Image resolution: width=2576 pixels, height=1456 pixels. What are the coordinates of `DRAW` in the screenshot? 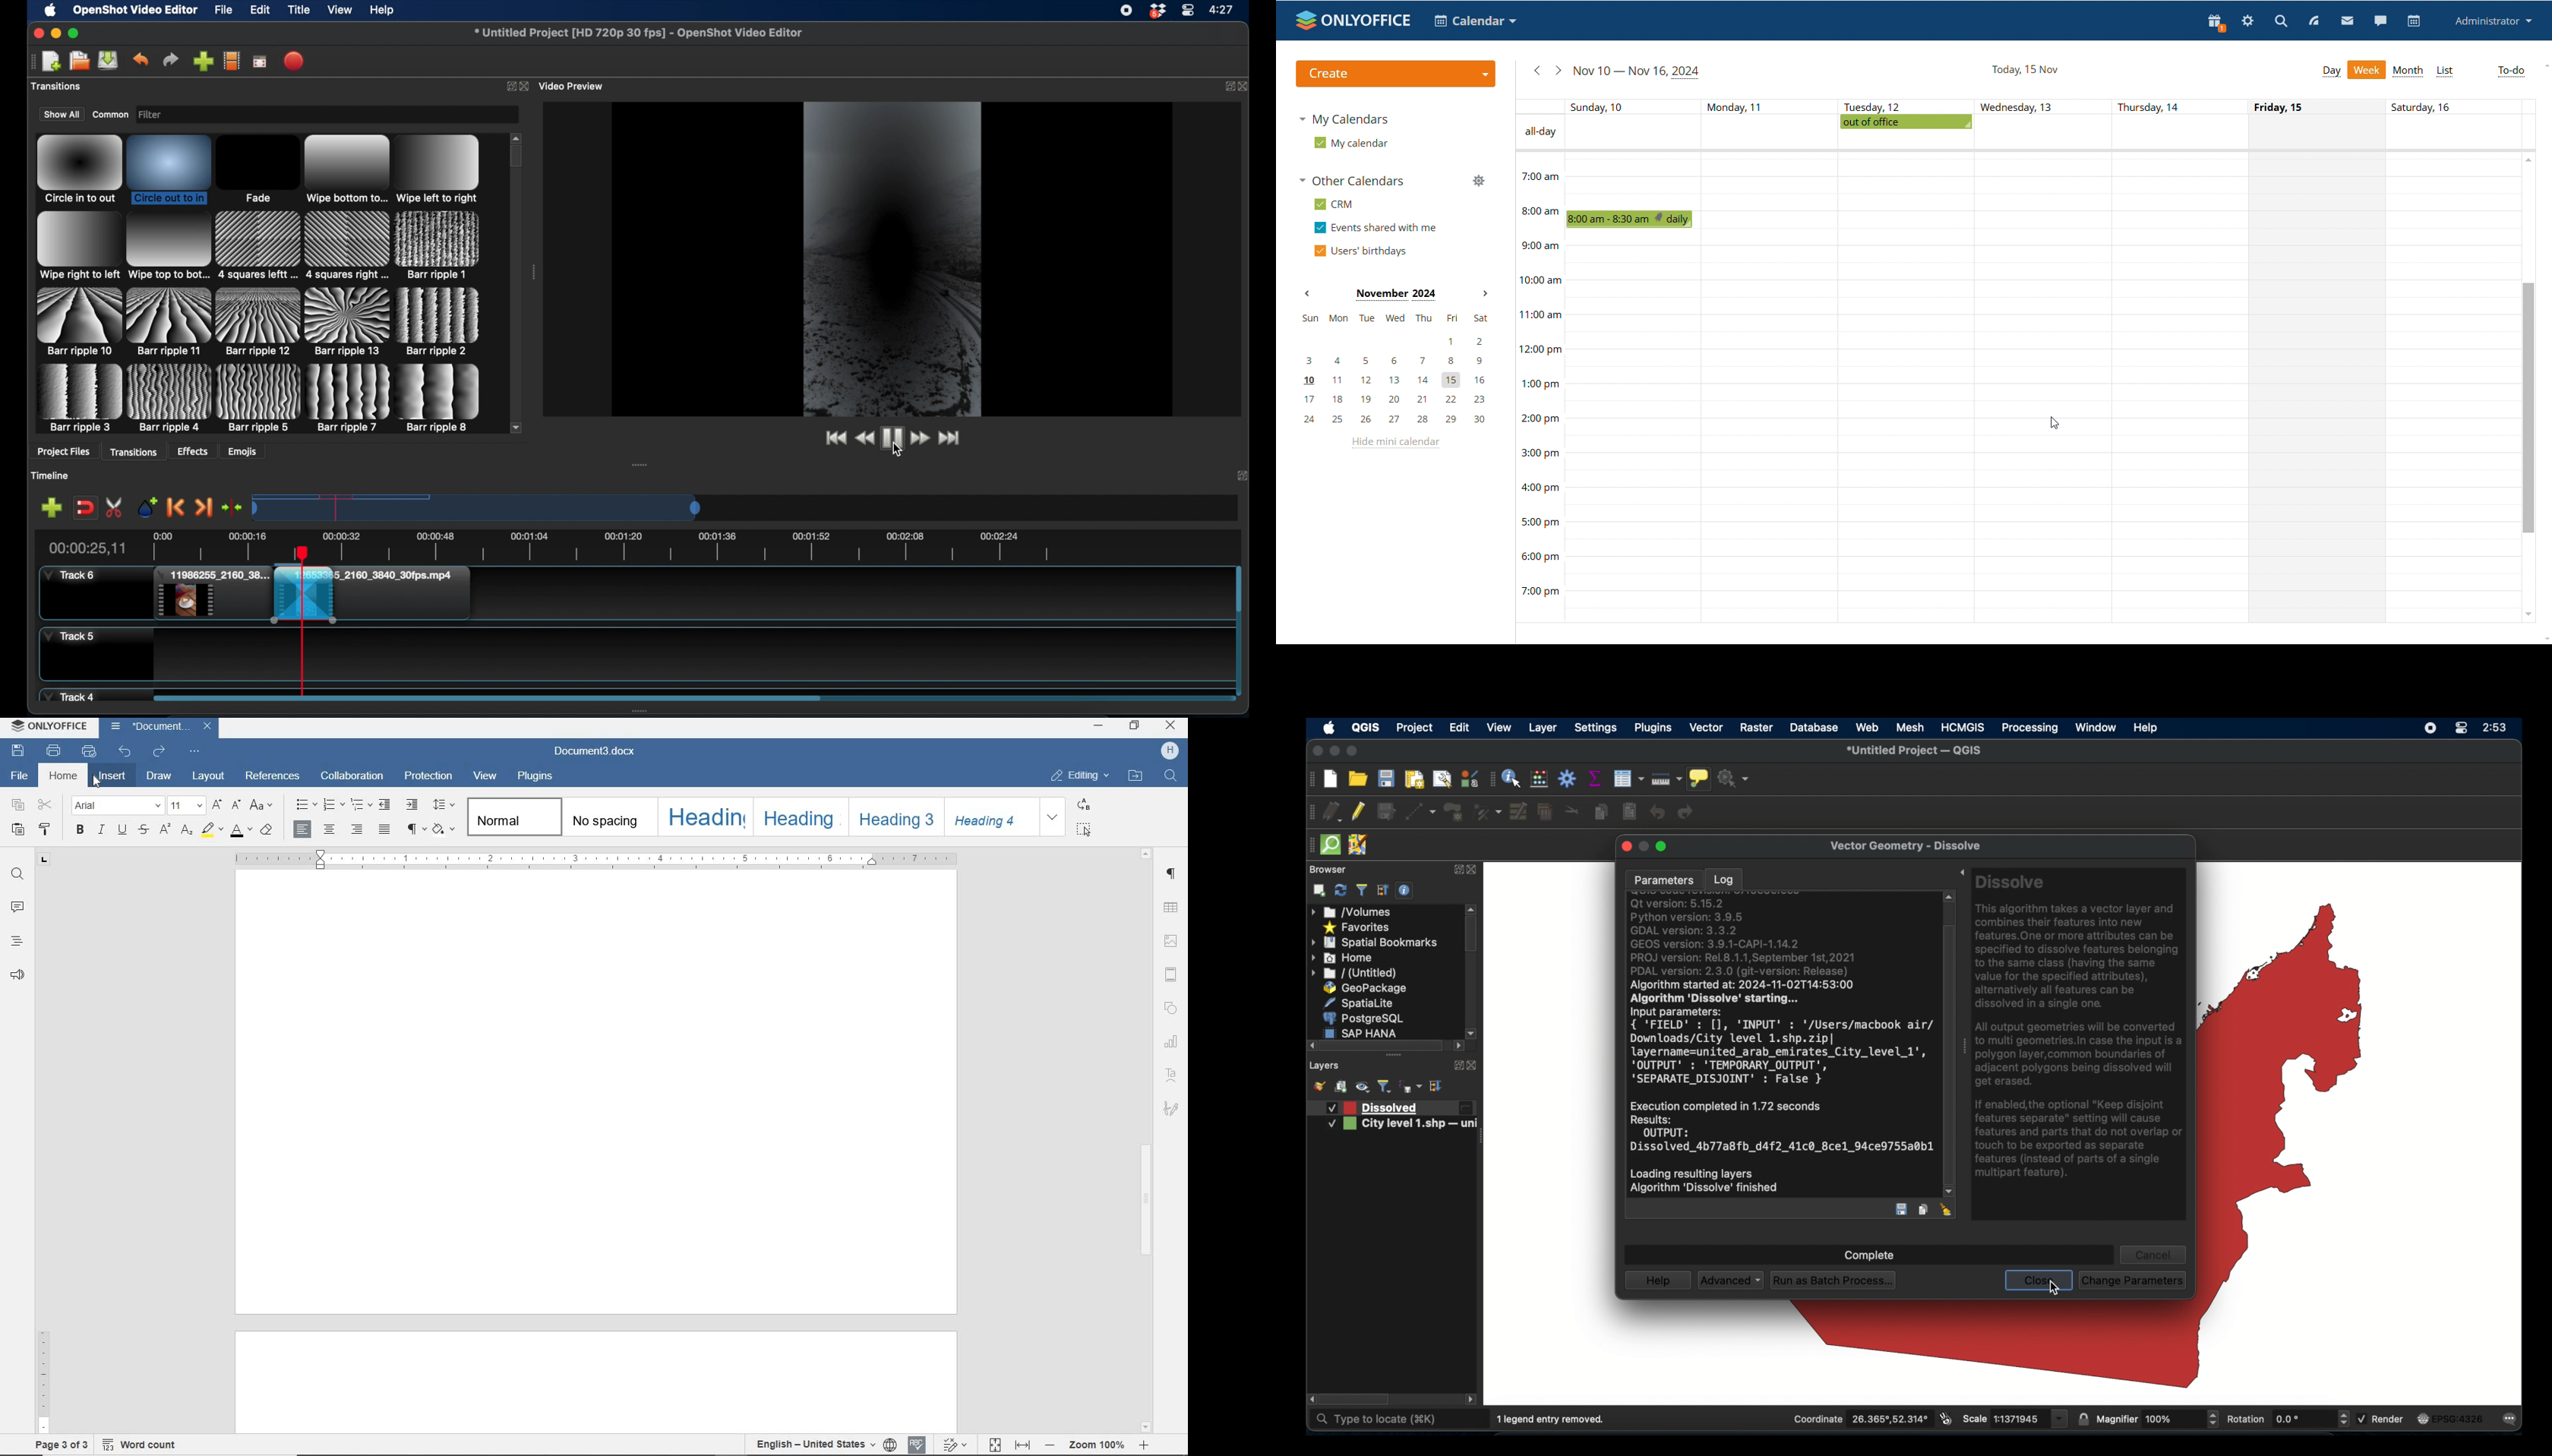 It's located at (158, 777).